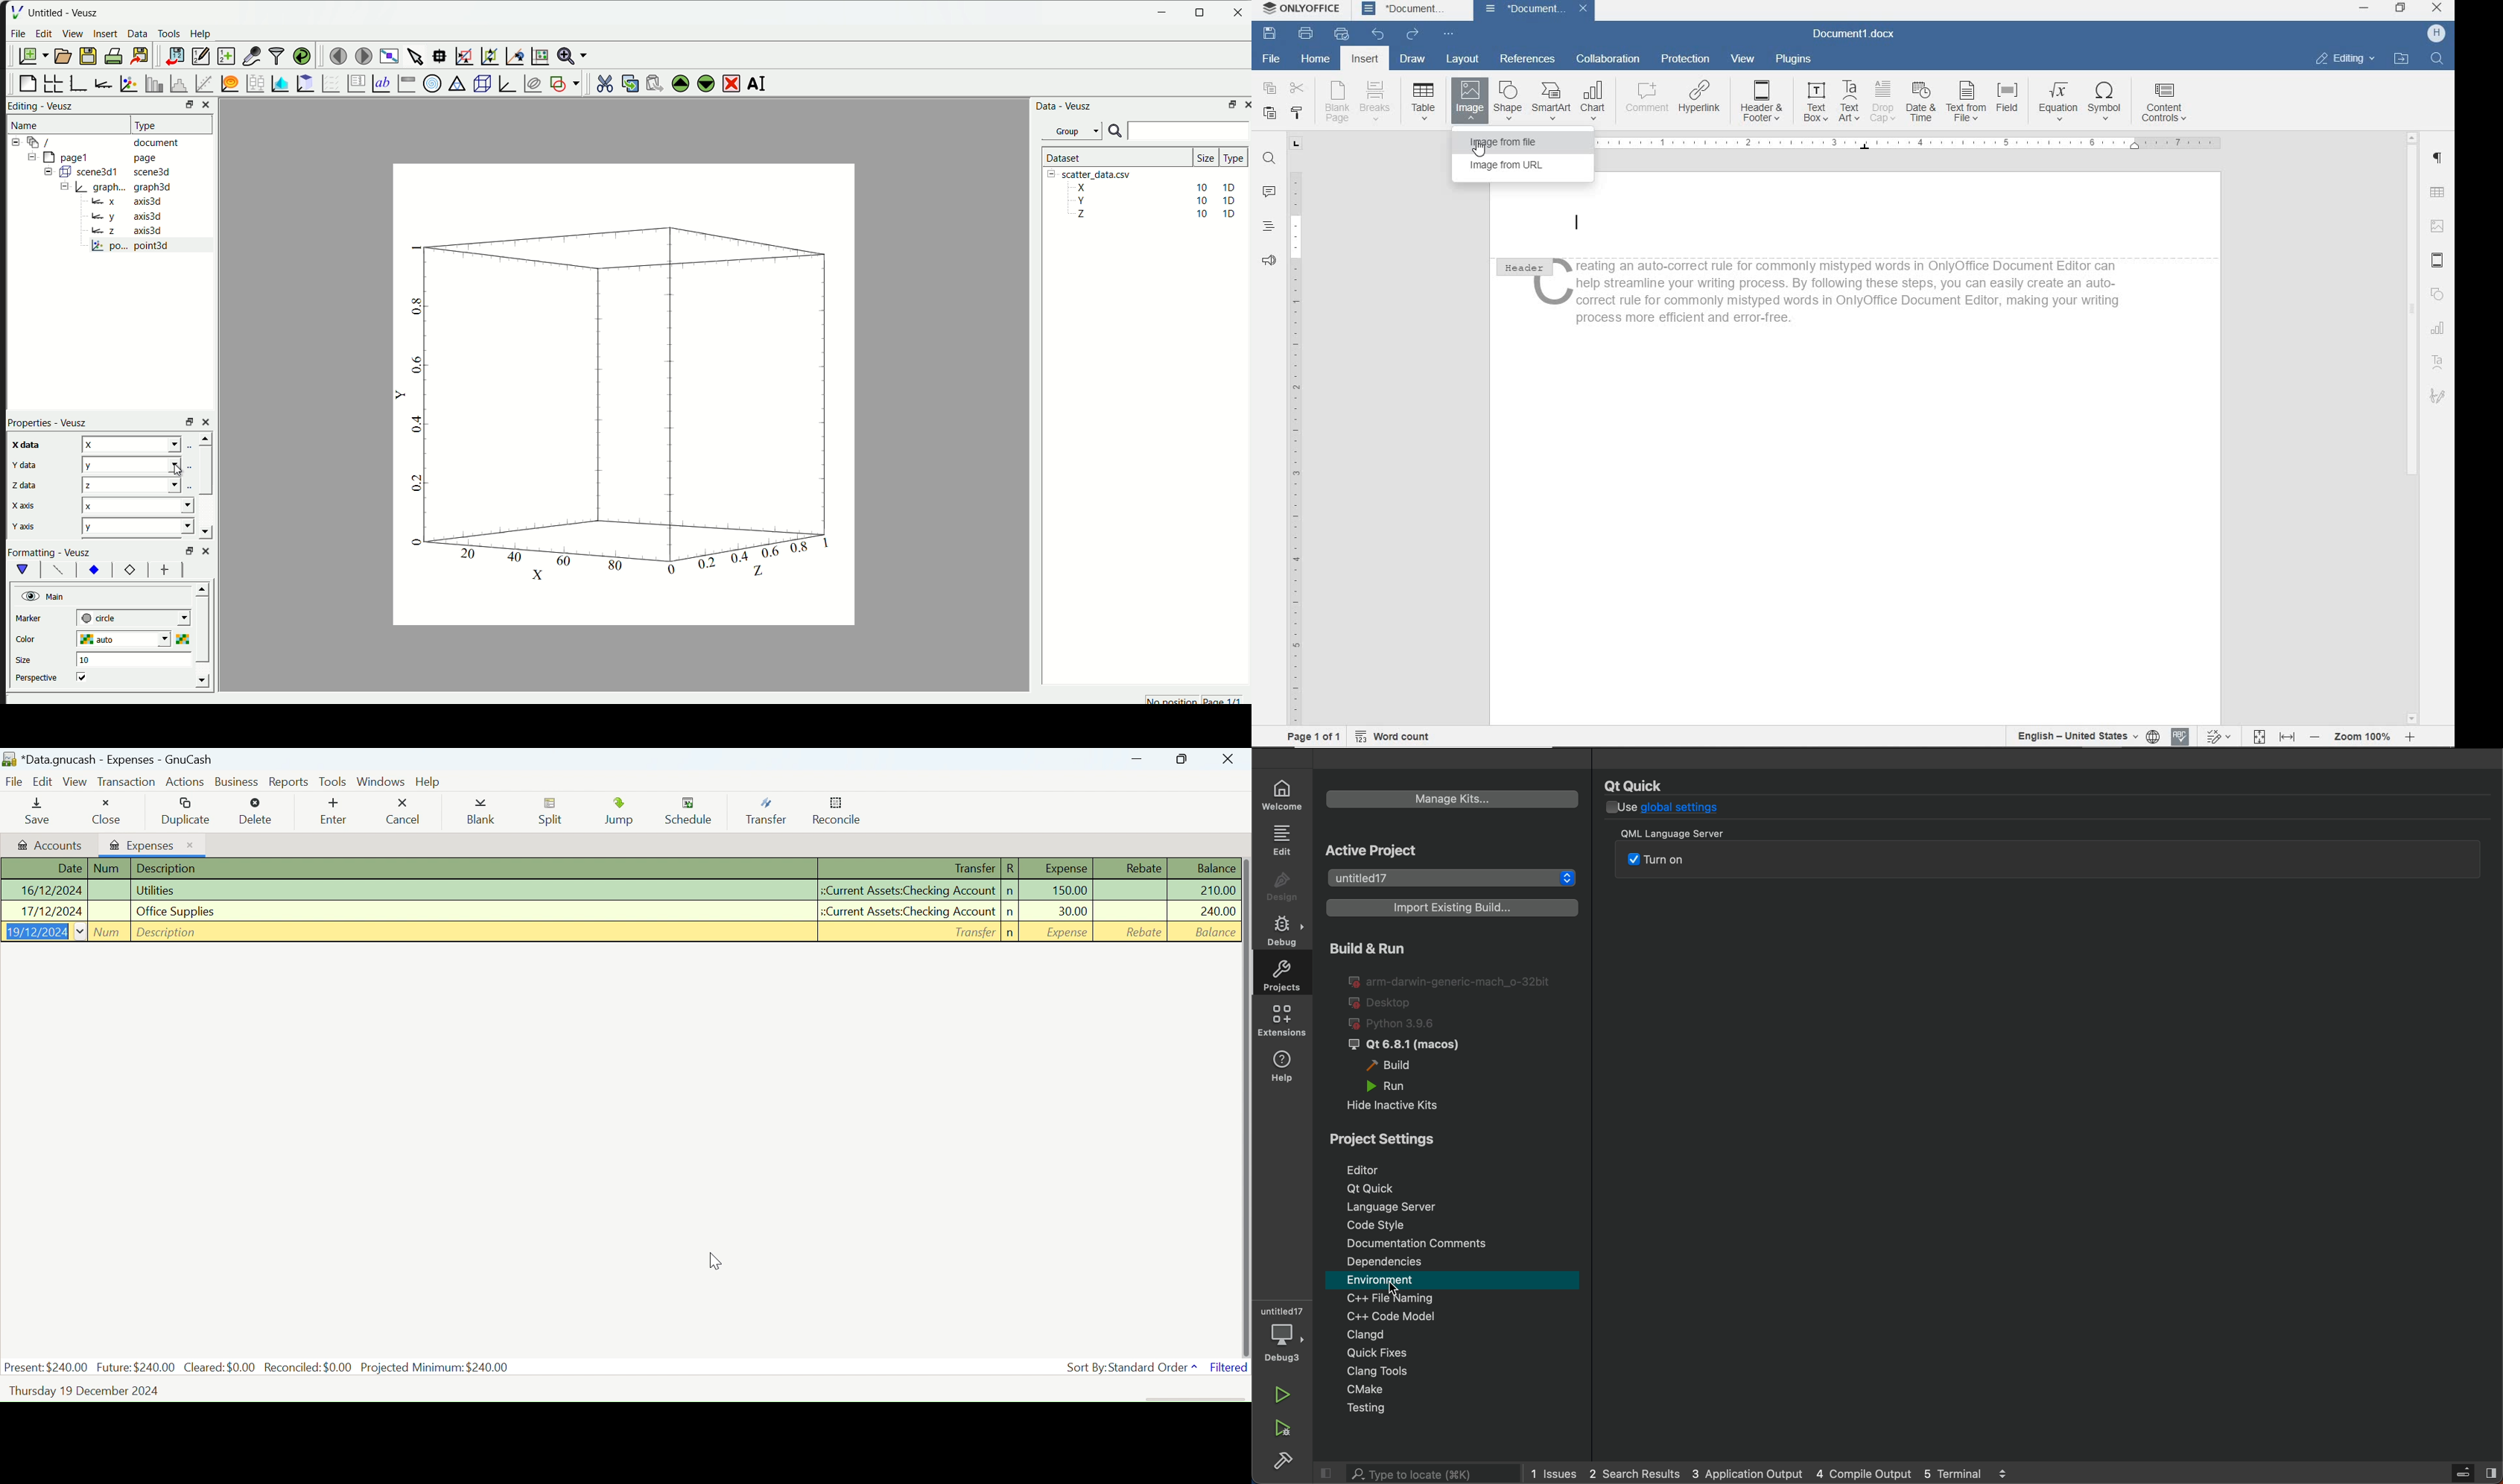 The width and height of the screenshot is (2520, 1484). What do you see at coordinates (2436, 59) in the screenshot?
I see `Search` at bounding box center [2436, 59].